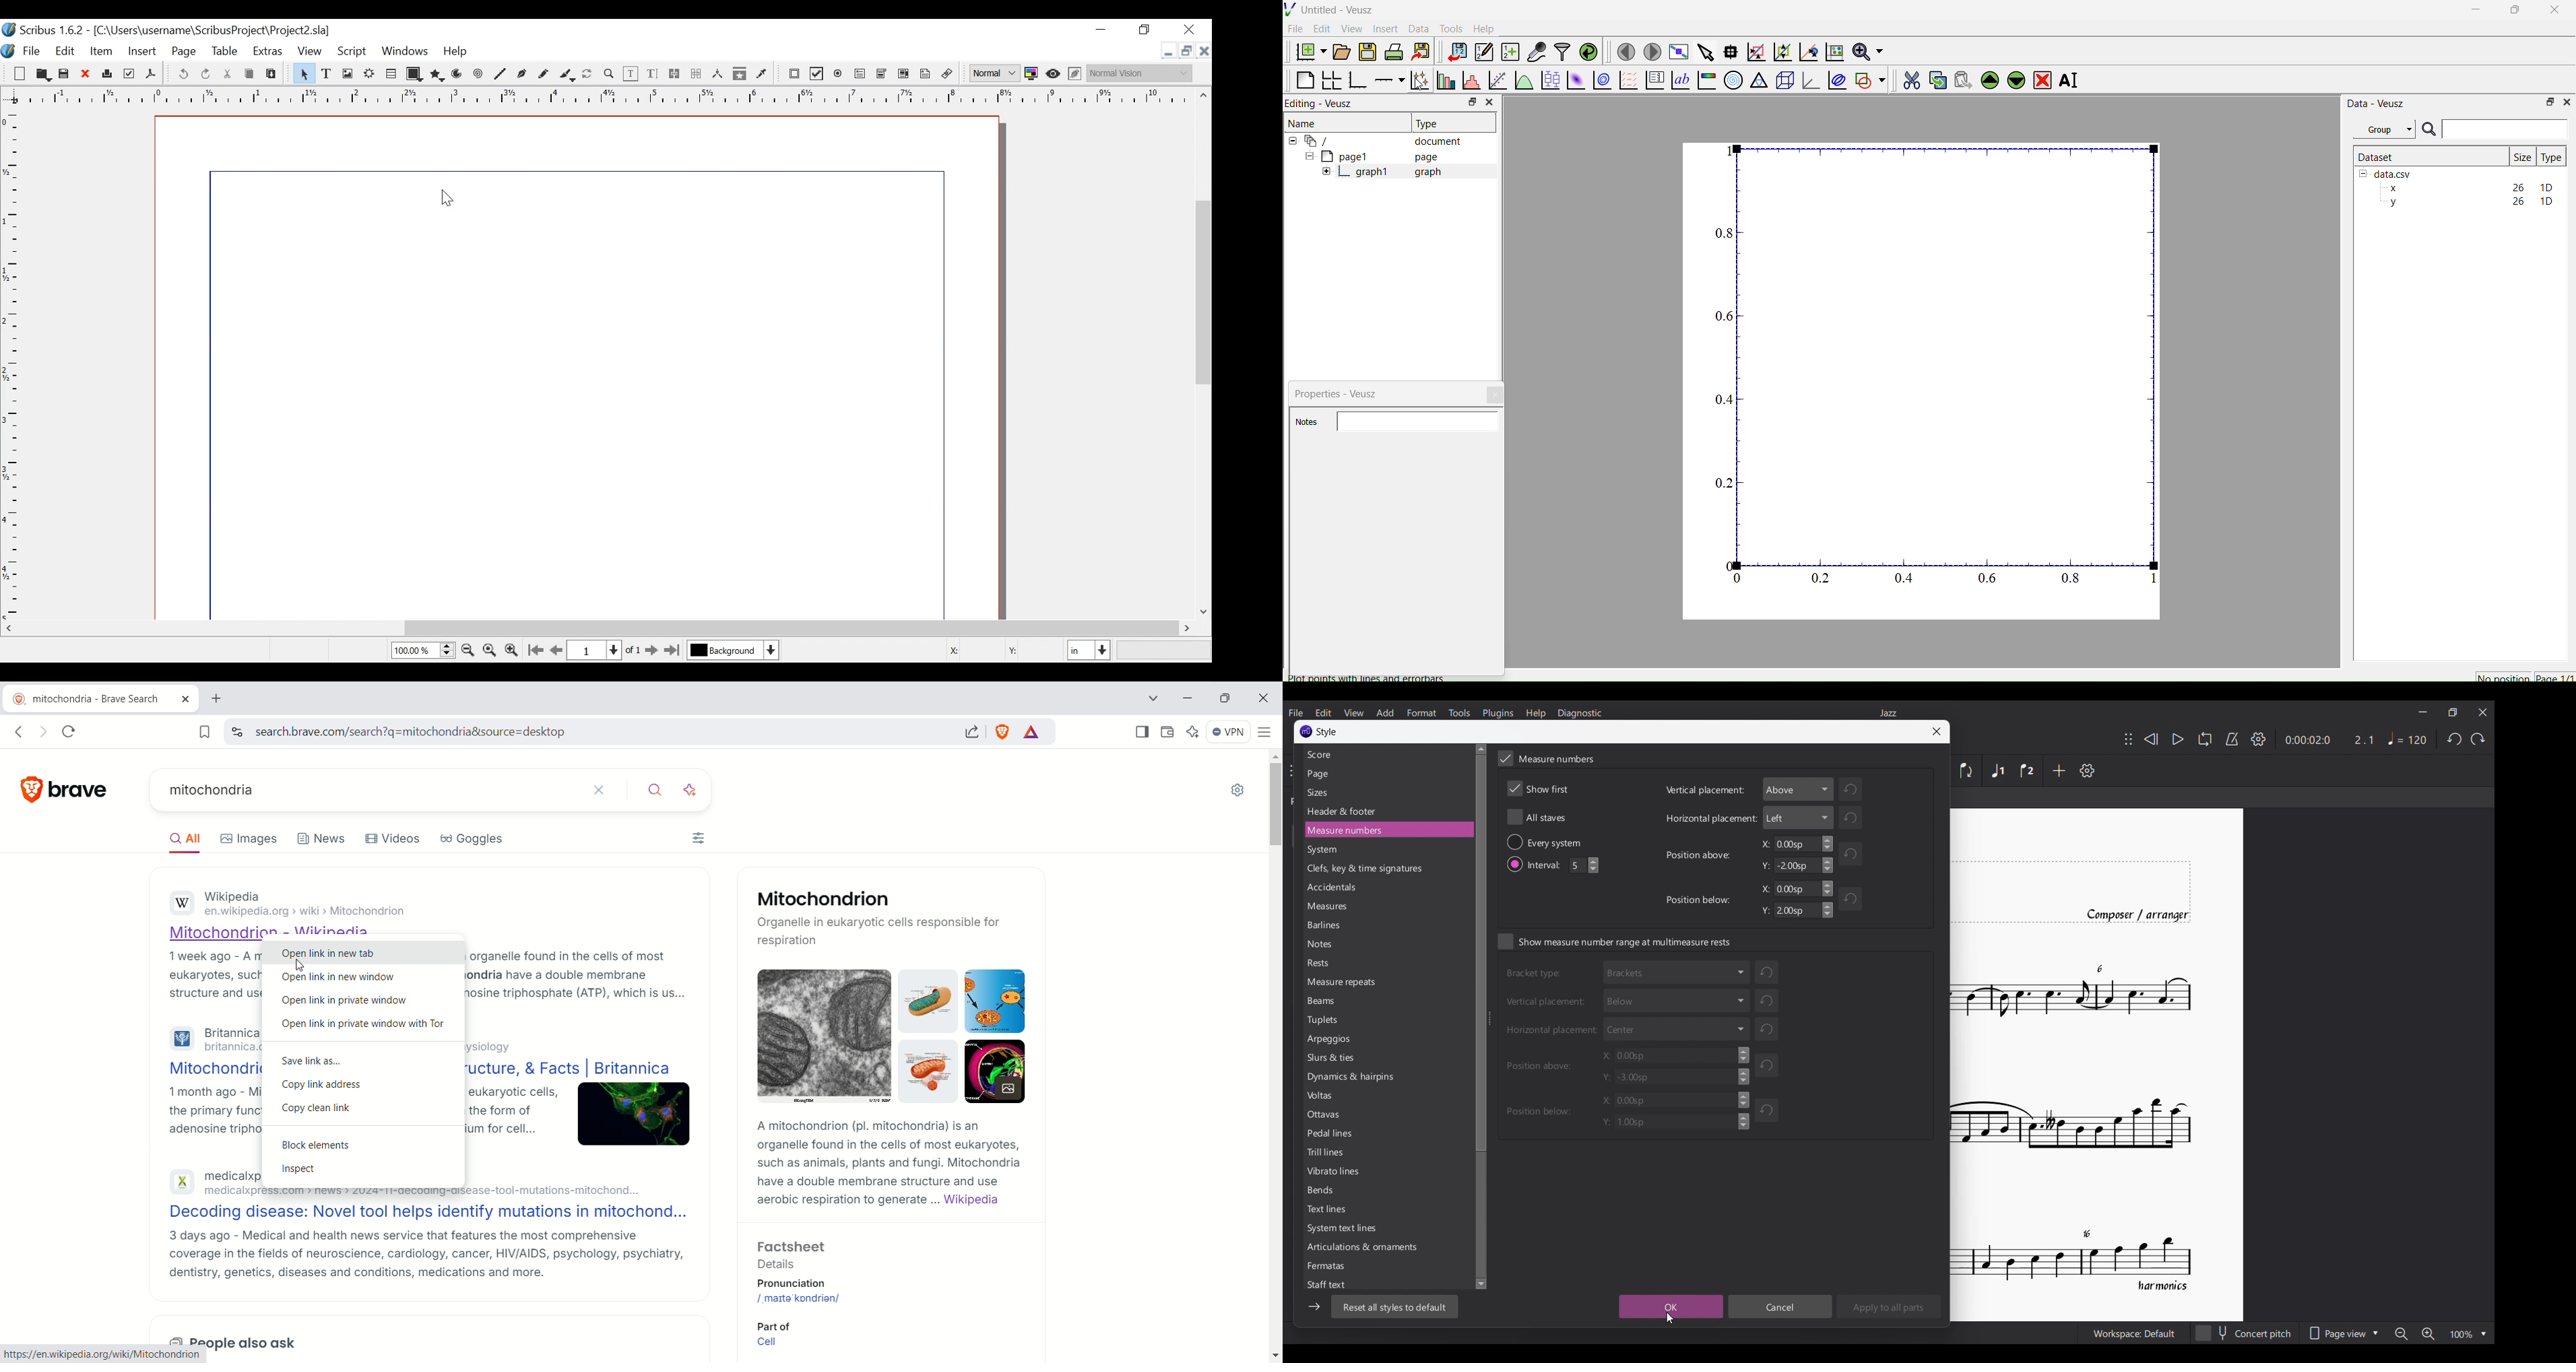 The height and width of the screenshot is (1372, 2576). What do you see at coordinates (369, 75) in the screenshot?
I see `Render` at bounding box center [369, 75].